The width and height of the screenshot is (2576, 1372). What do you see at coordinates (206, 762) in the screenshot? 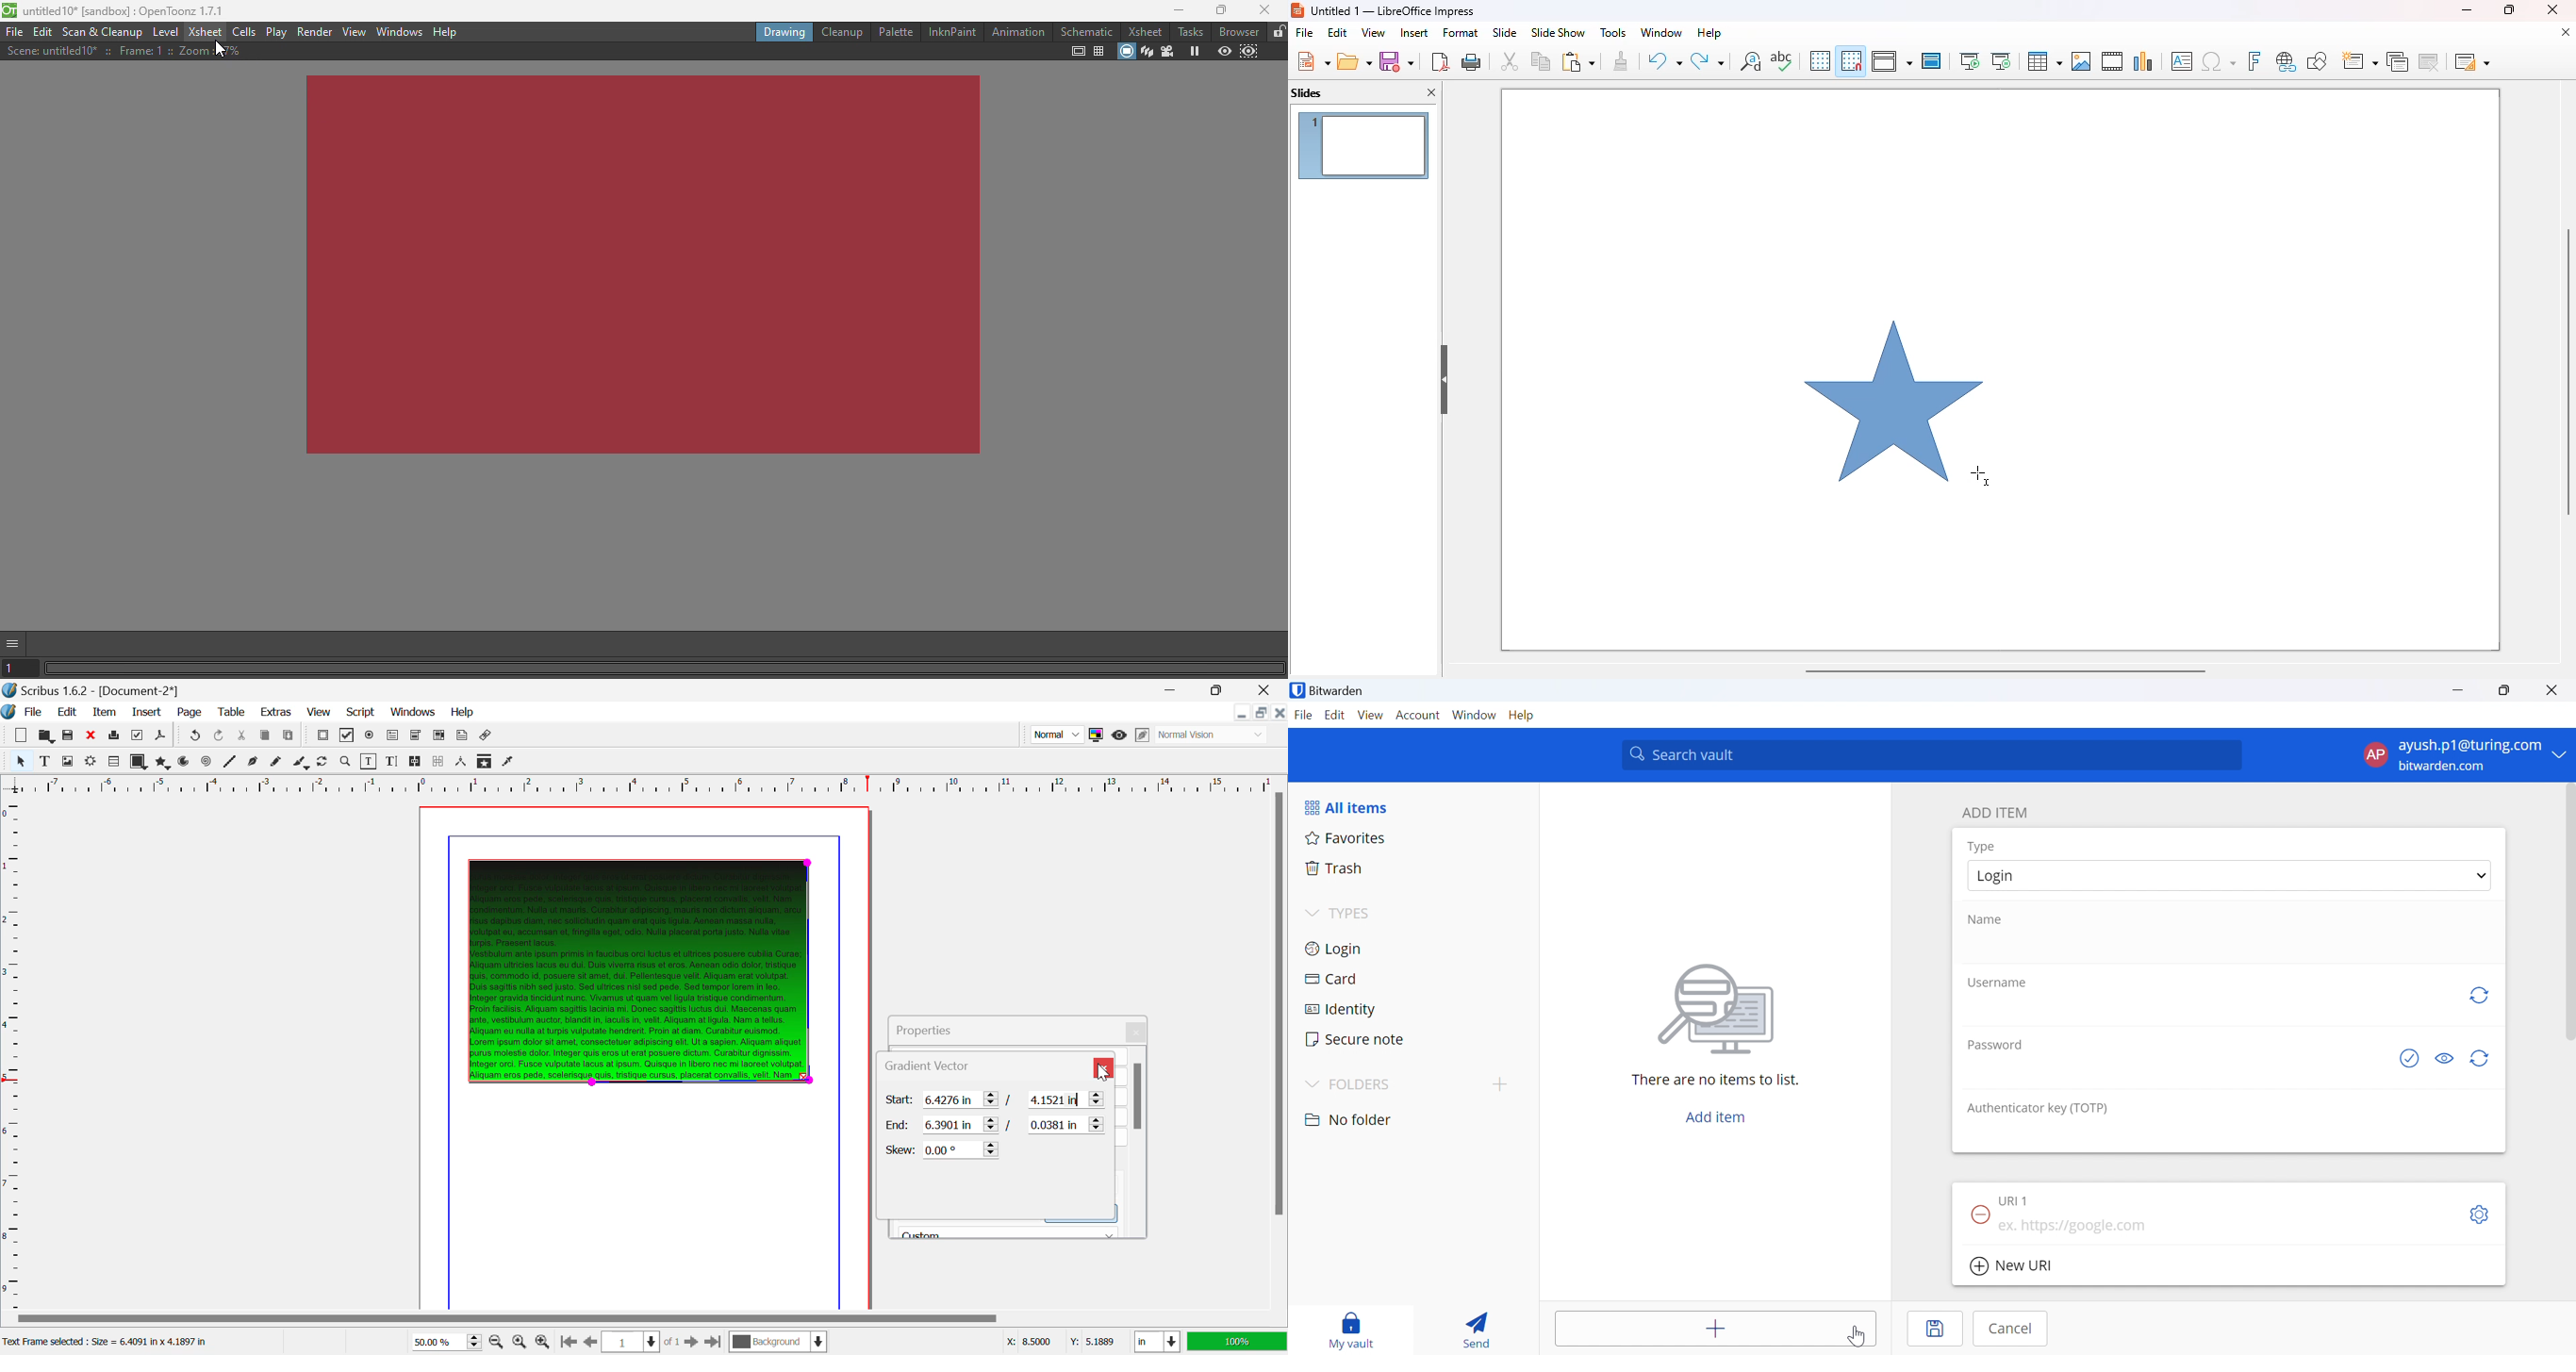
I see `Spiral` at bounding box center [206, 762].